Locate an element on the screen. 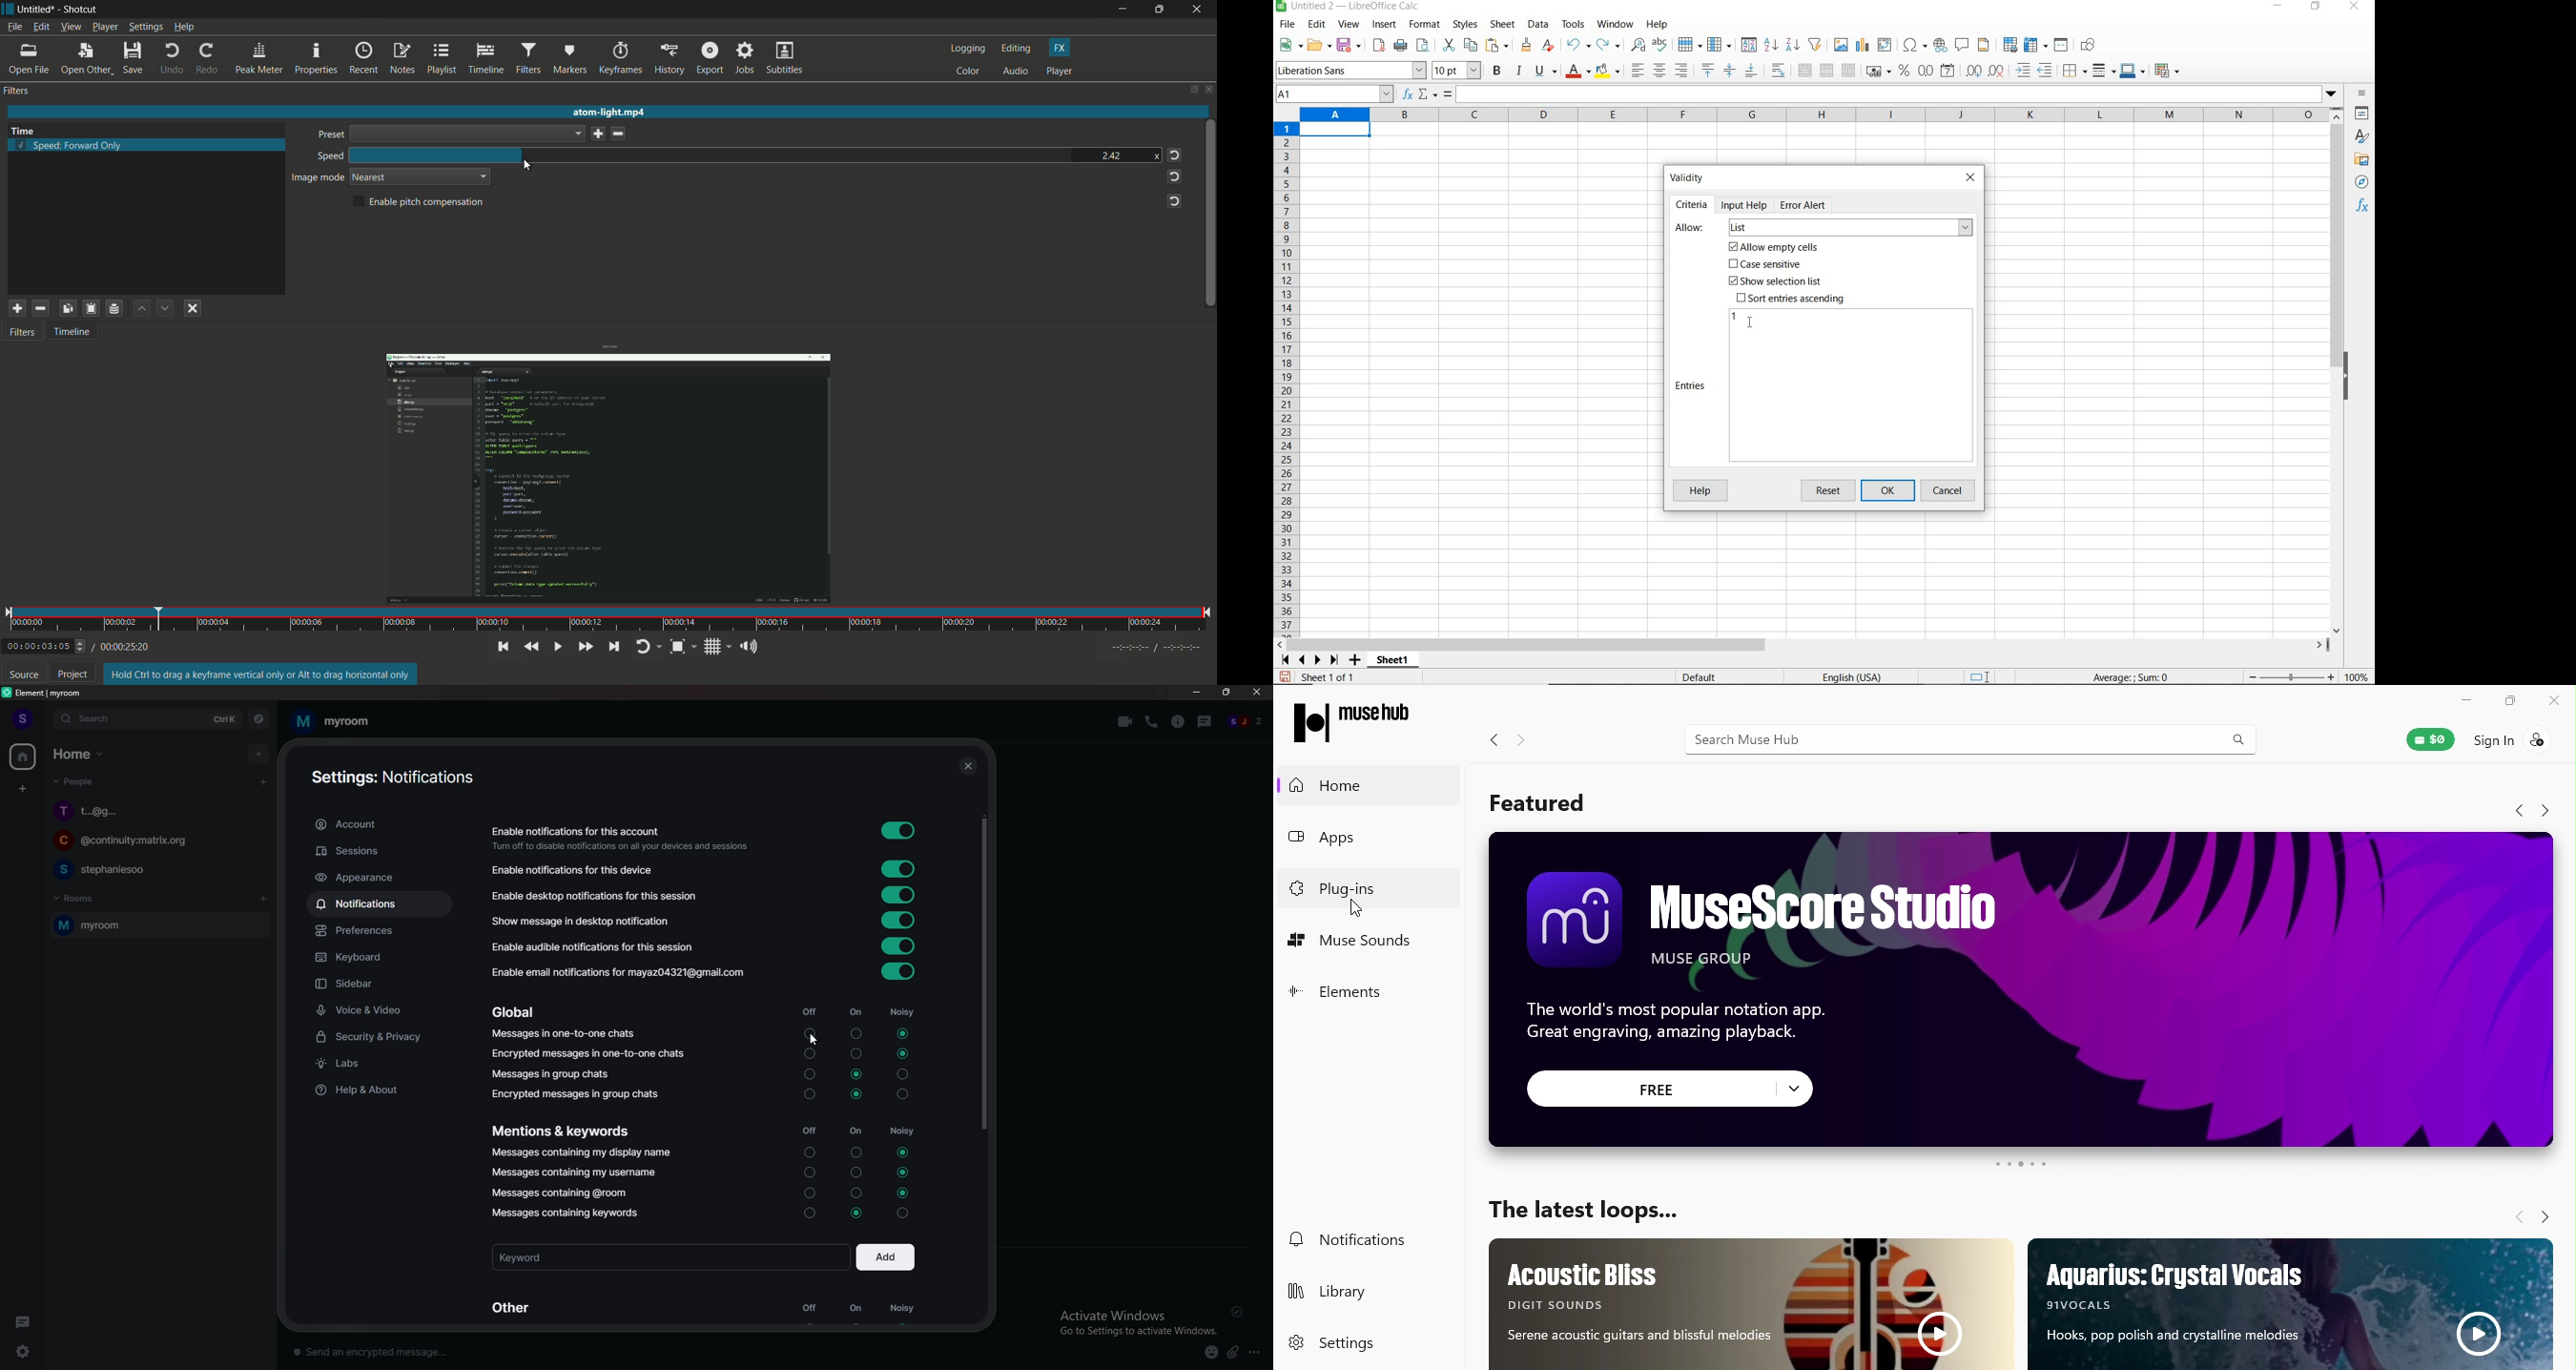 The image size is (2576, 1372). file menu is located at coordinates (14, 27).